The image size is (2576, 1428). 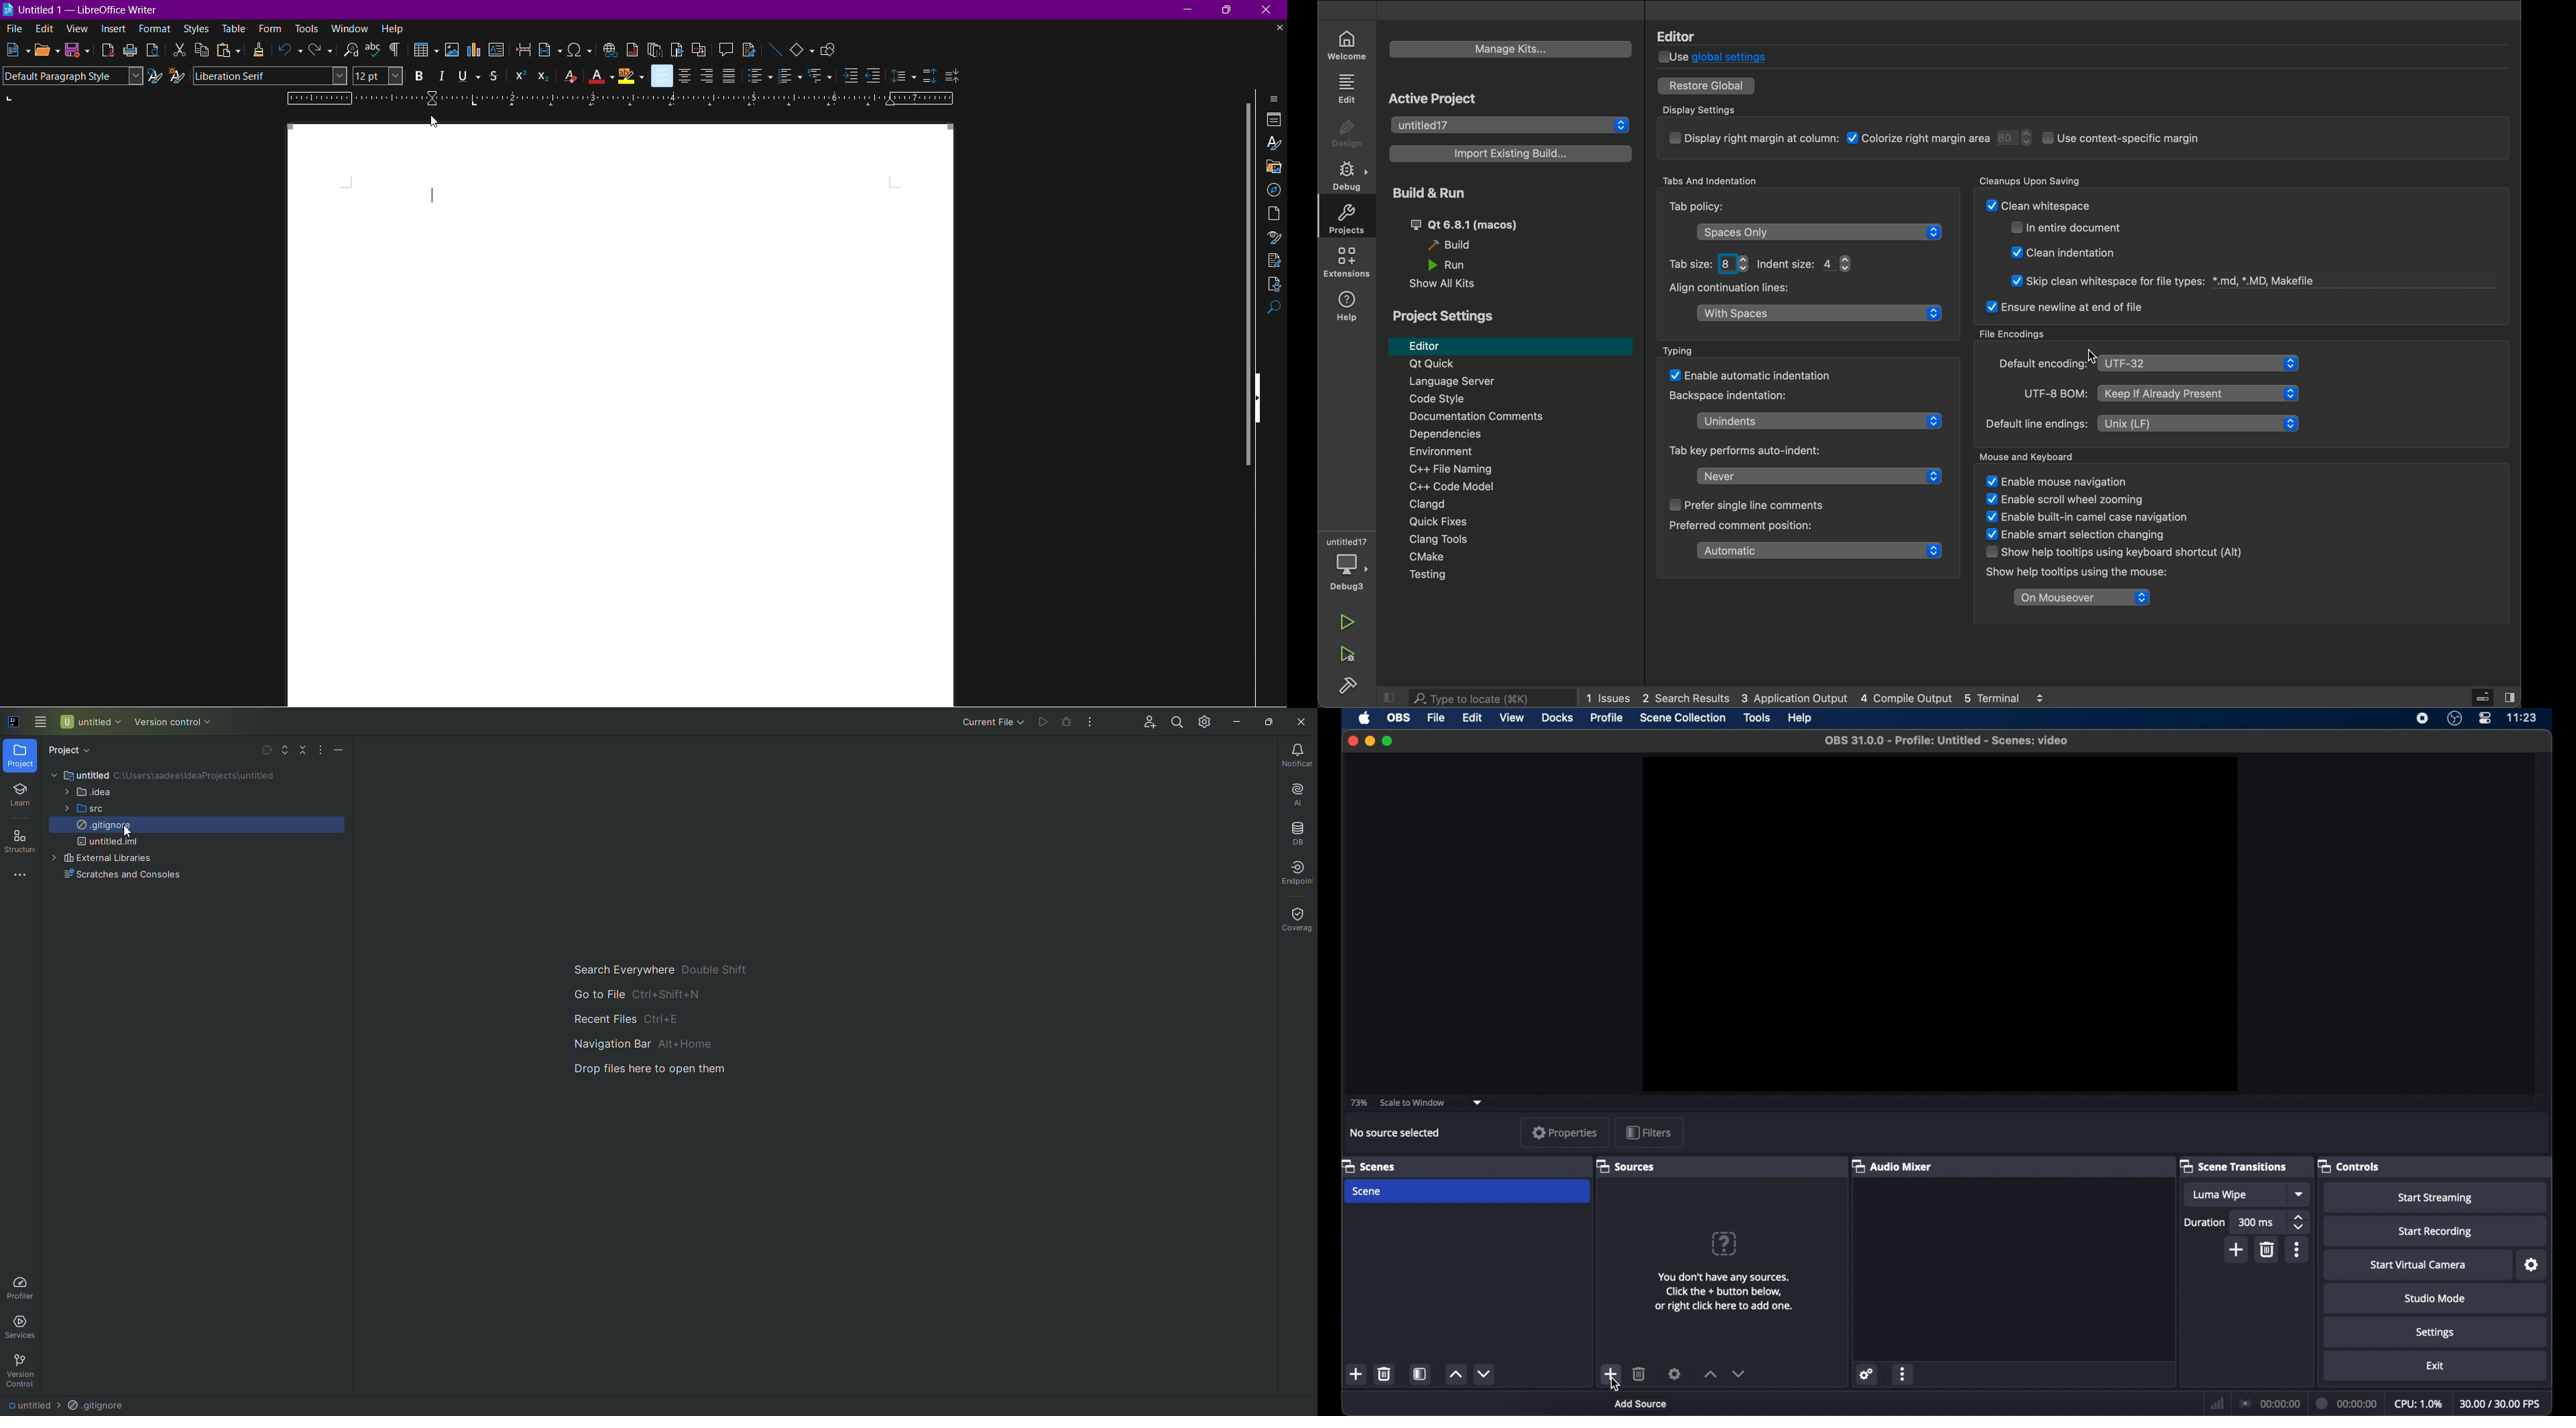 What do you see at coordinates (1413, 1102) in the screenshot?
I see `scale to window` at bounding box center [1413, 1102].